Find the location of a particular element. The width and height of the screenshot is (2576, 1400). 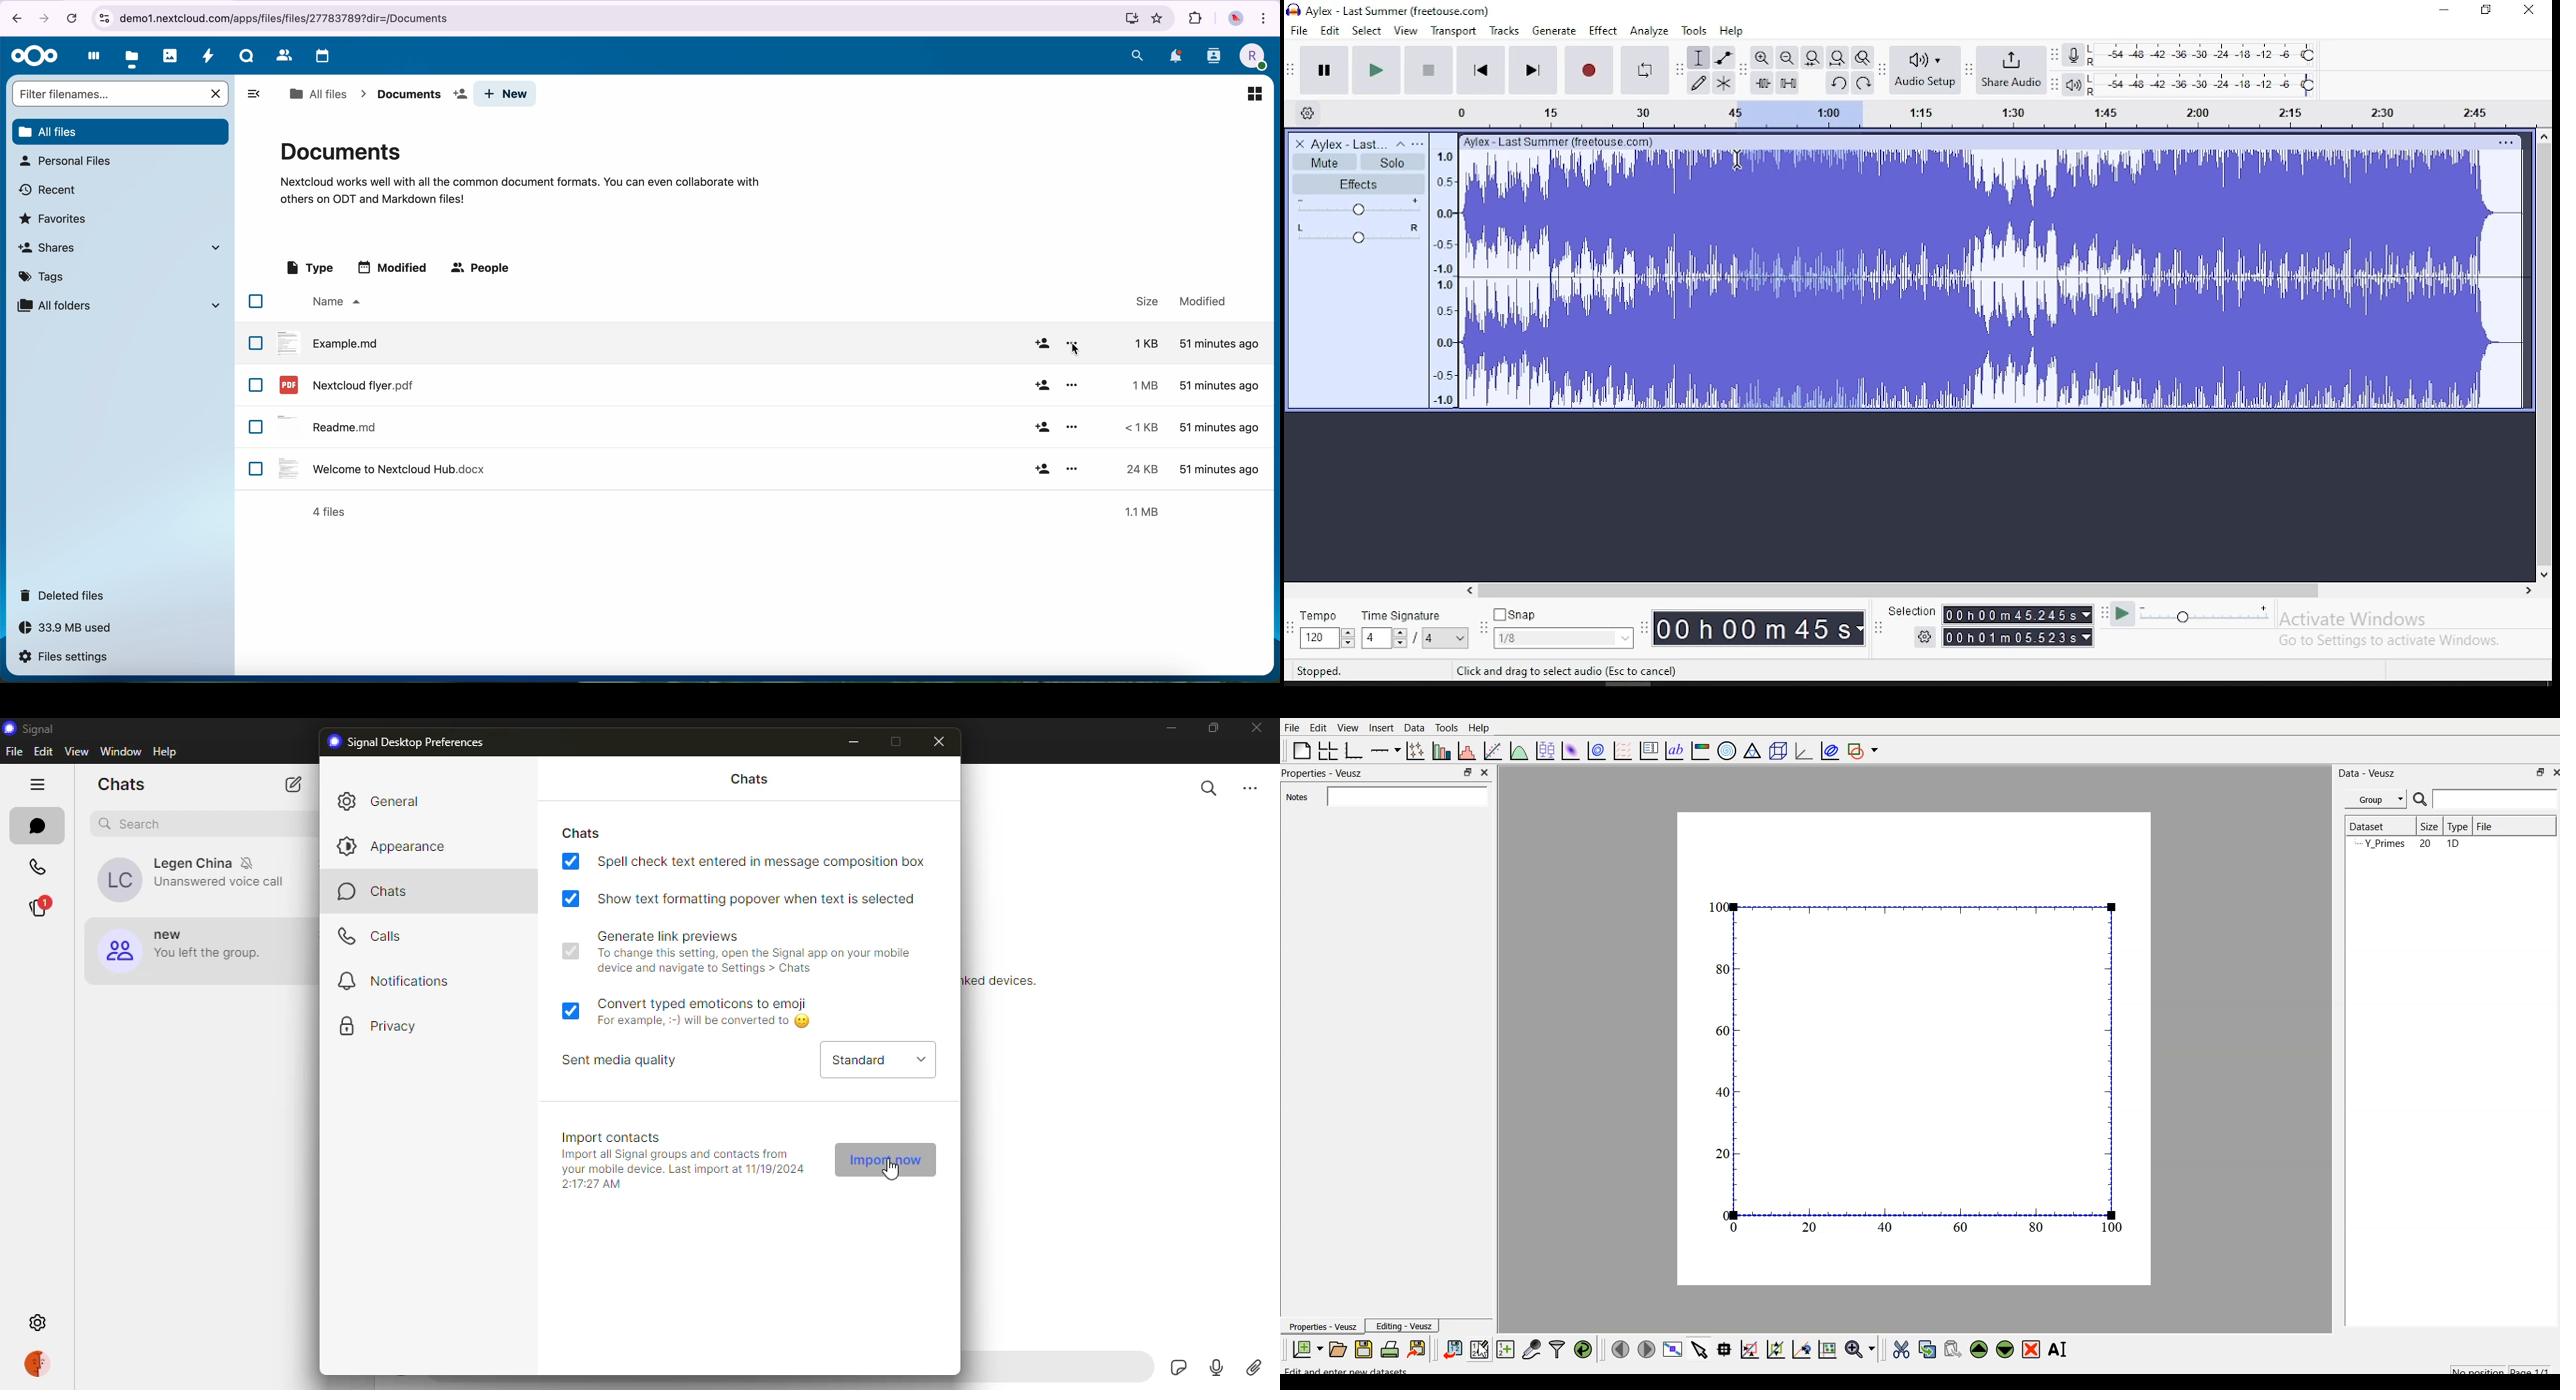

generate is located at coordinates (1555, 31).